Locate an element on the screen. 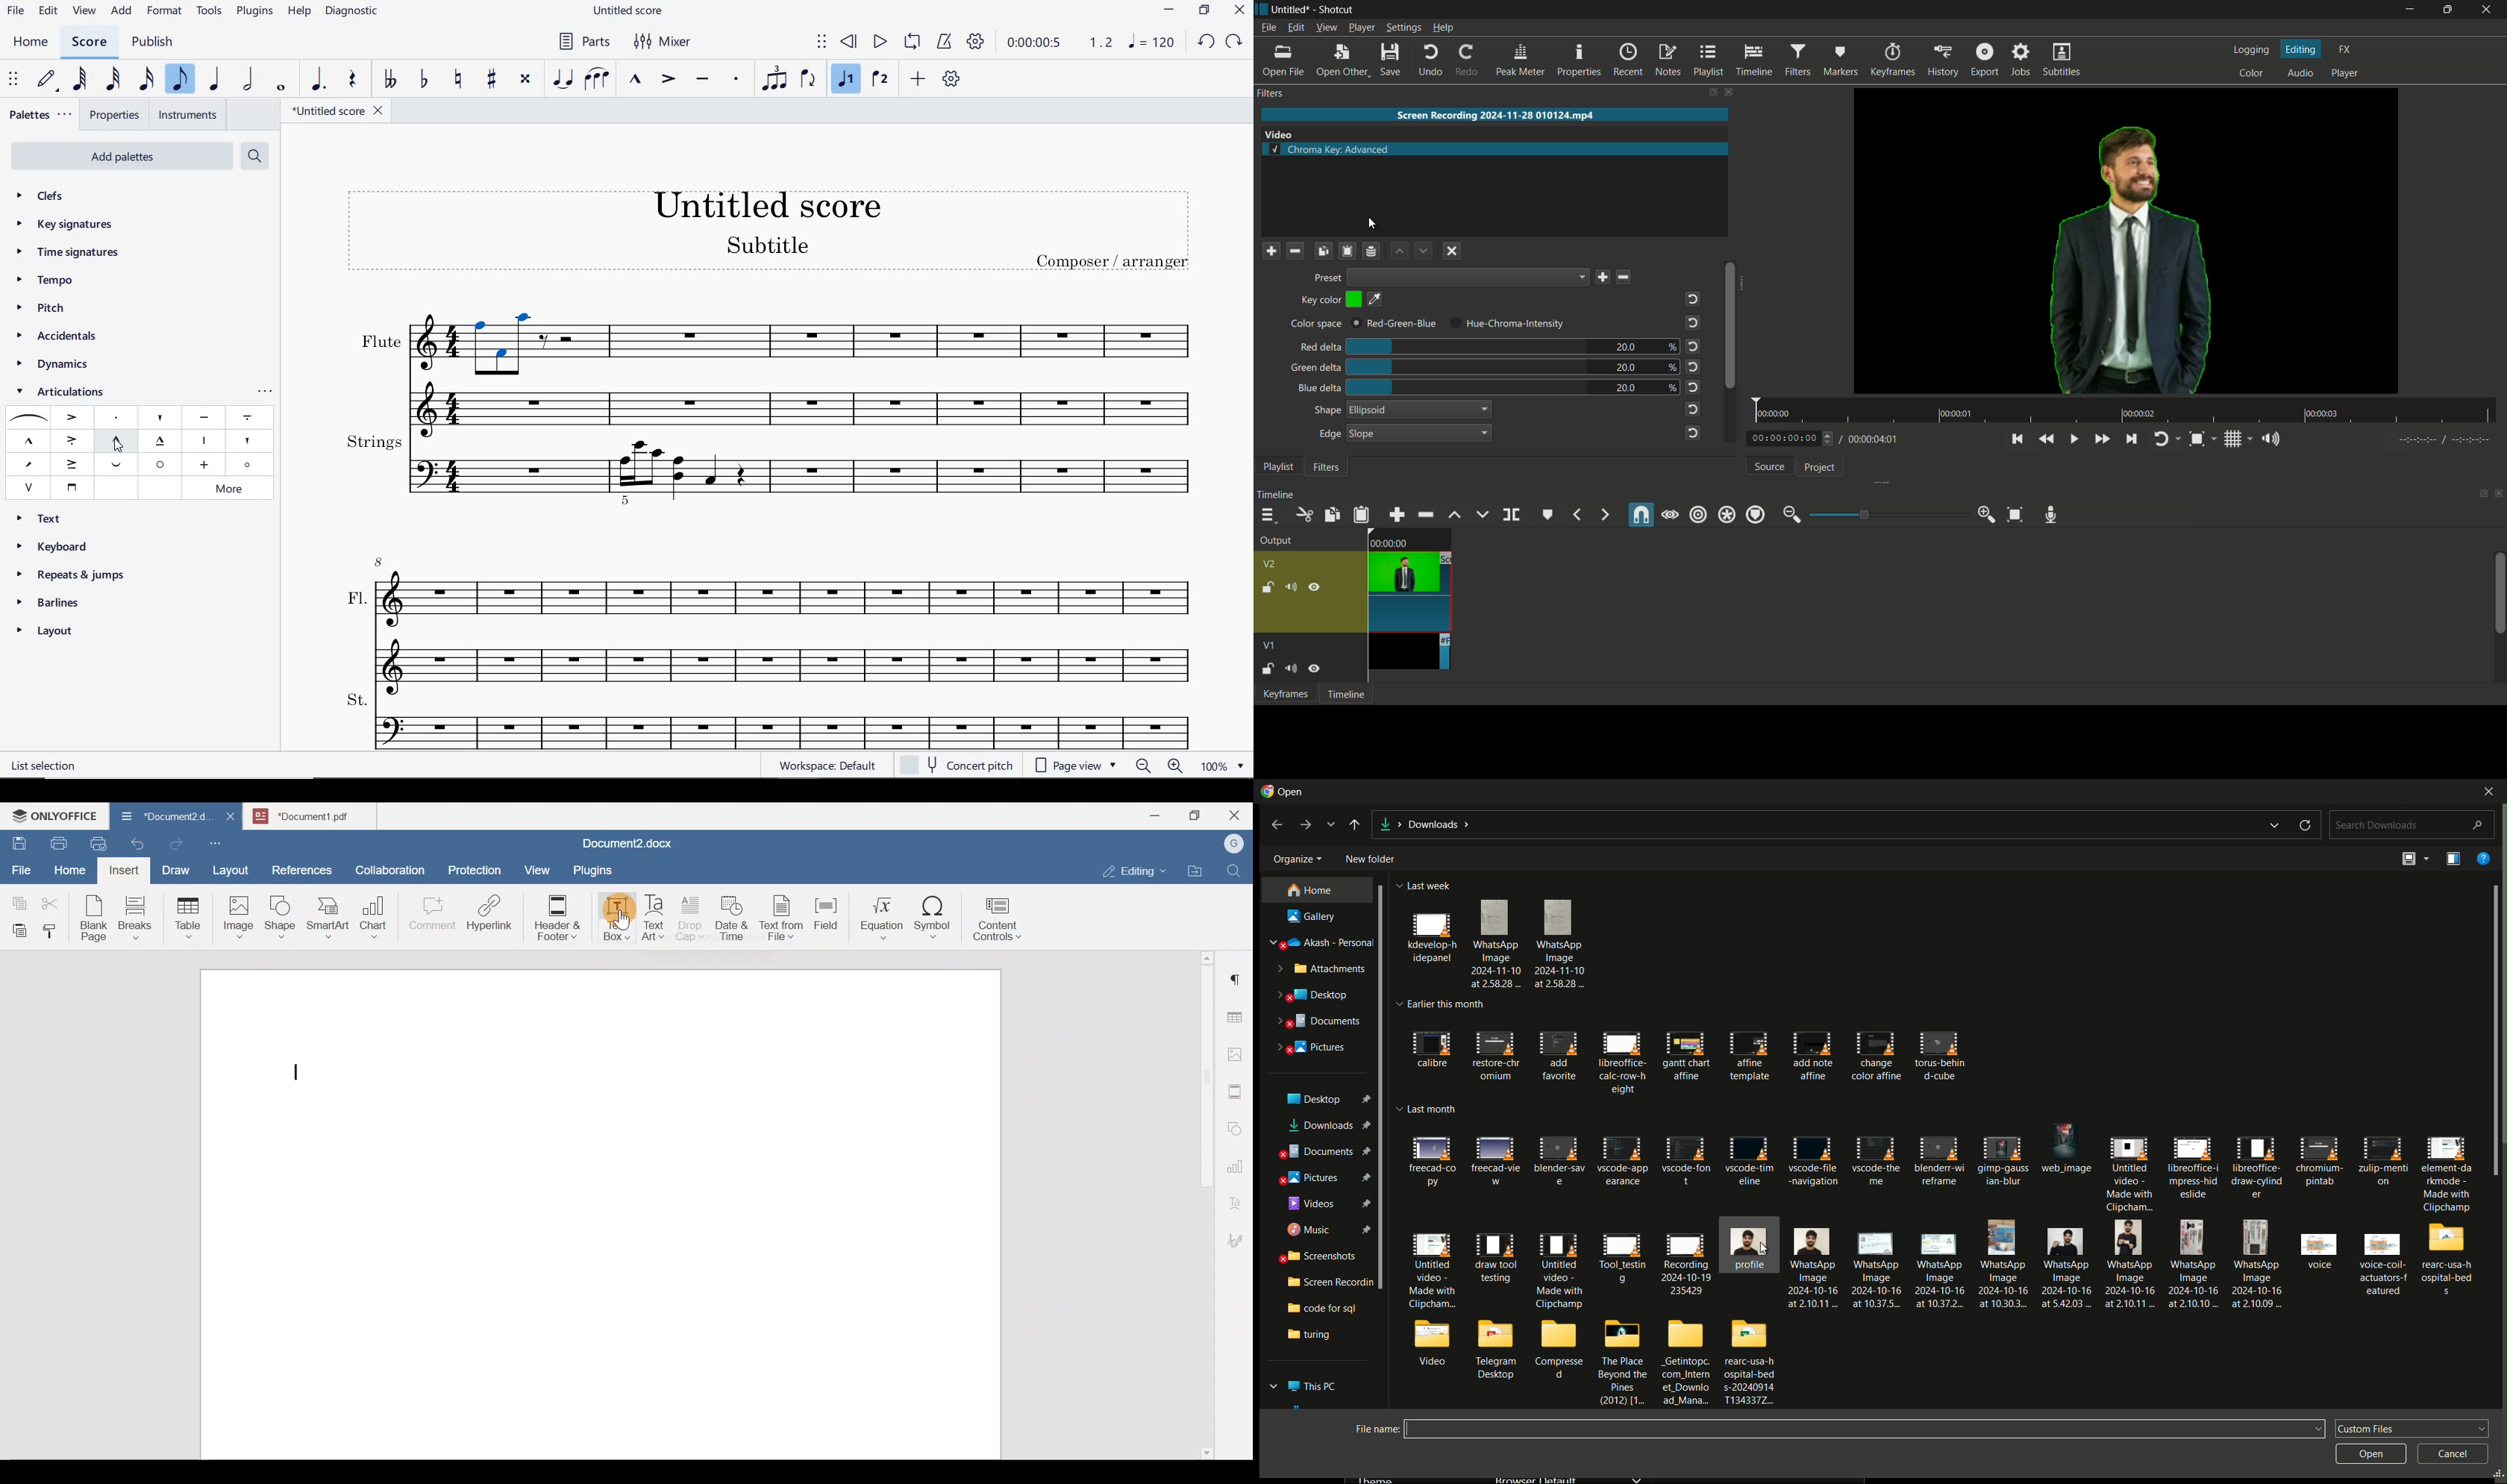  ONLYOFFICE is located at coordinates (55, 815).